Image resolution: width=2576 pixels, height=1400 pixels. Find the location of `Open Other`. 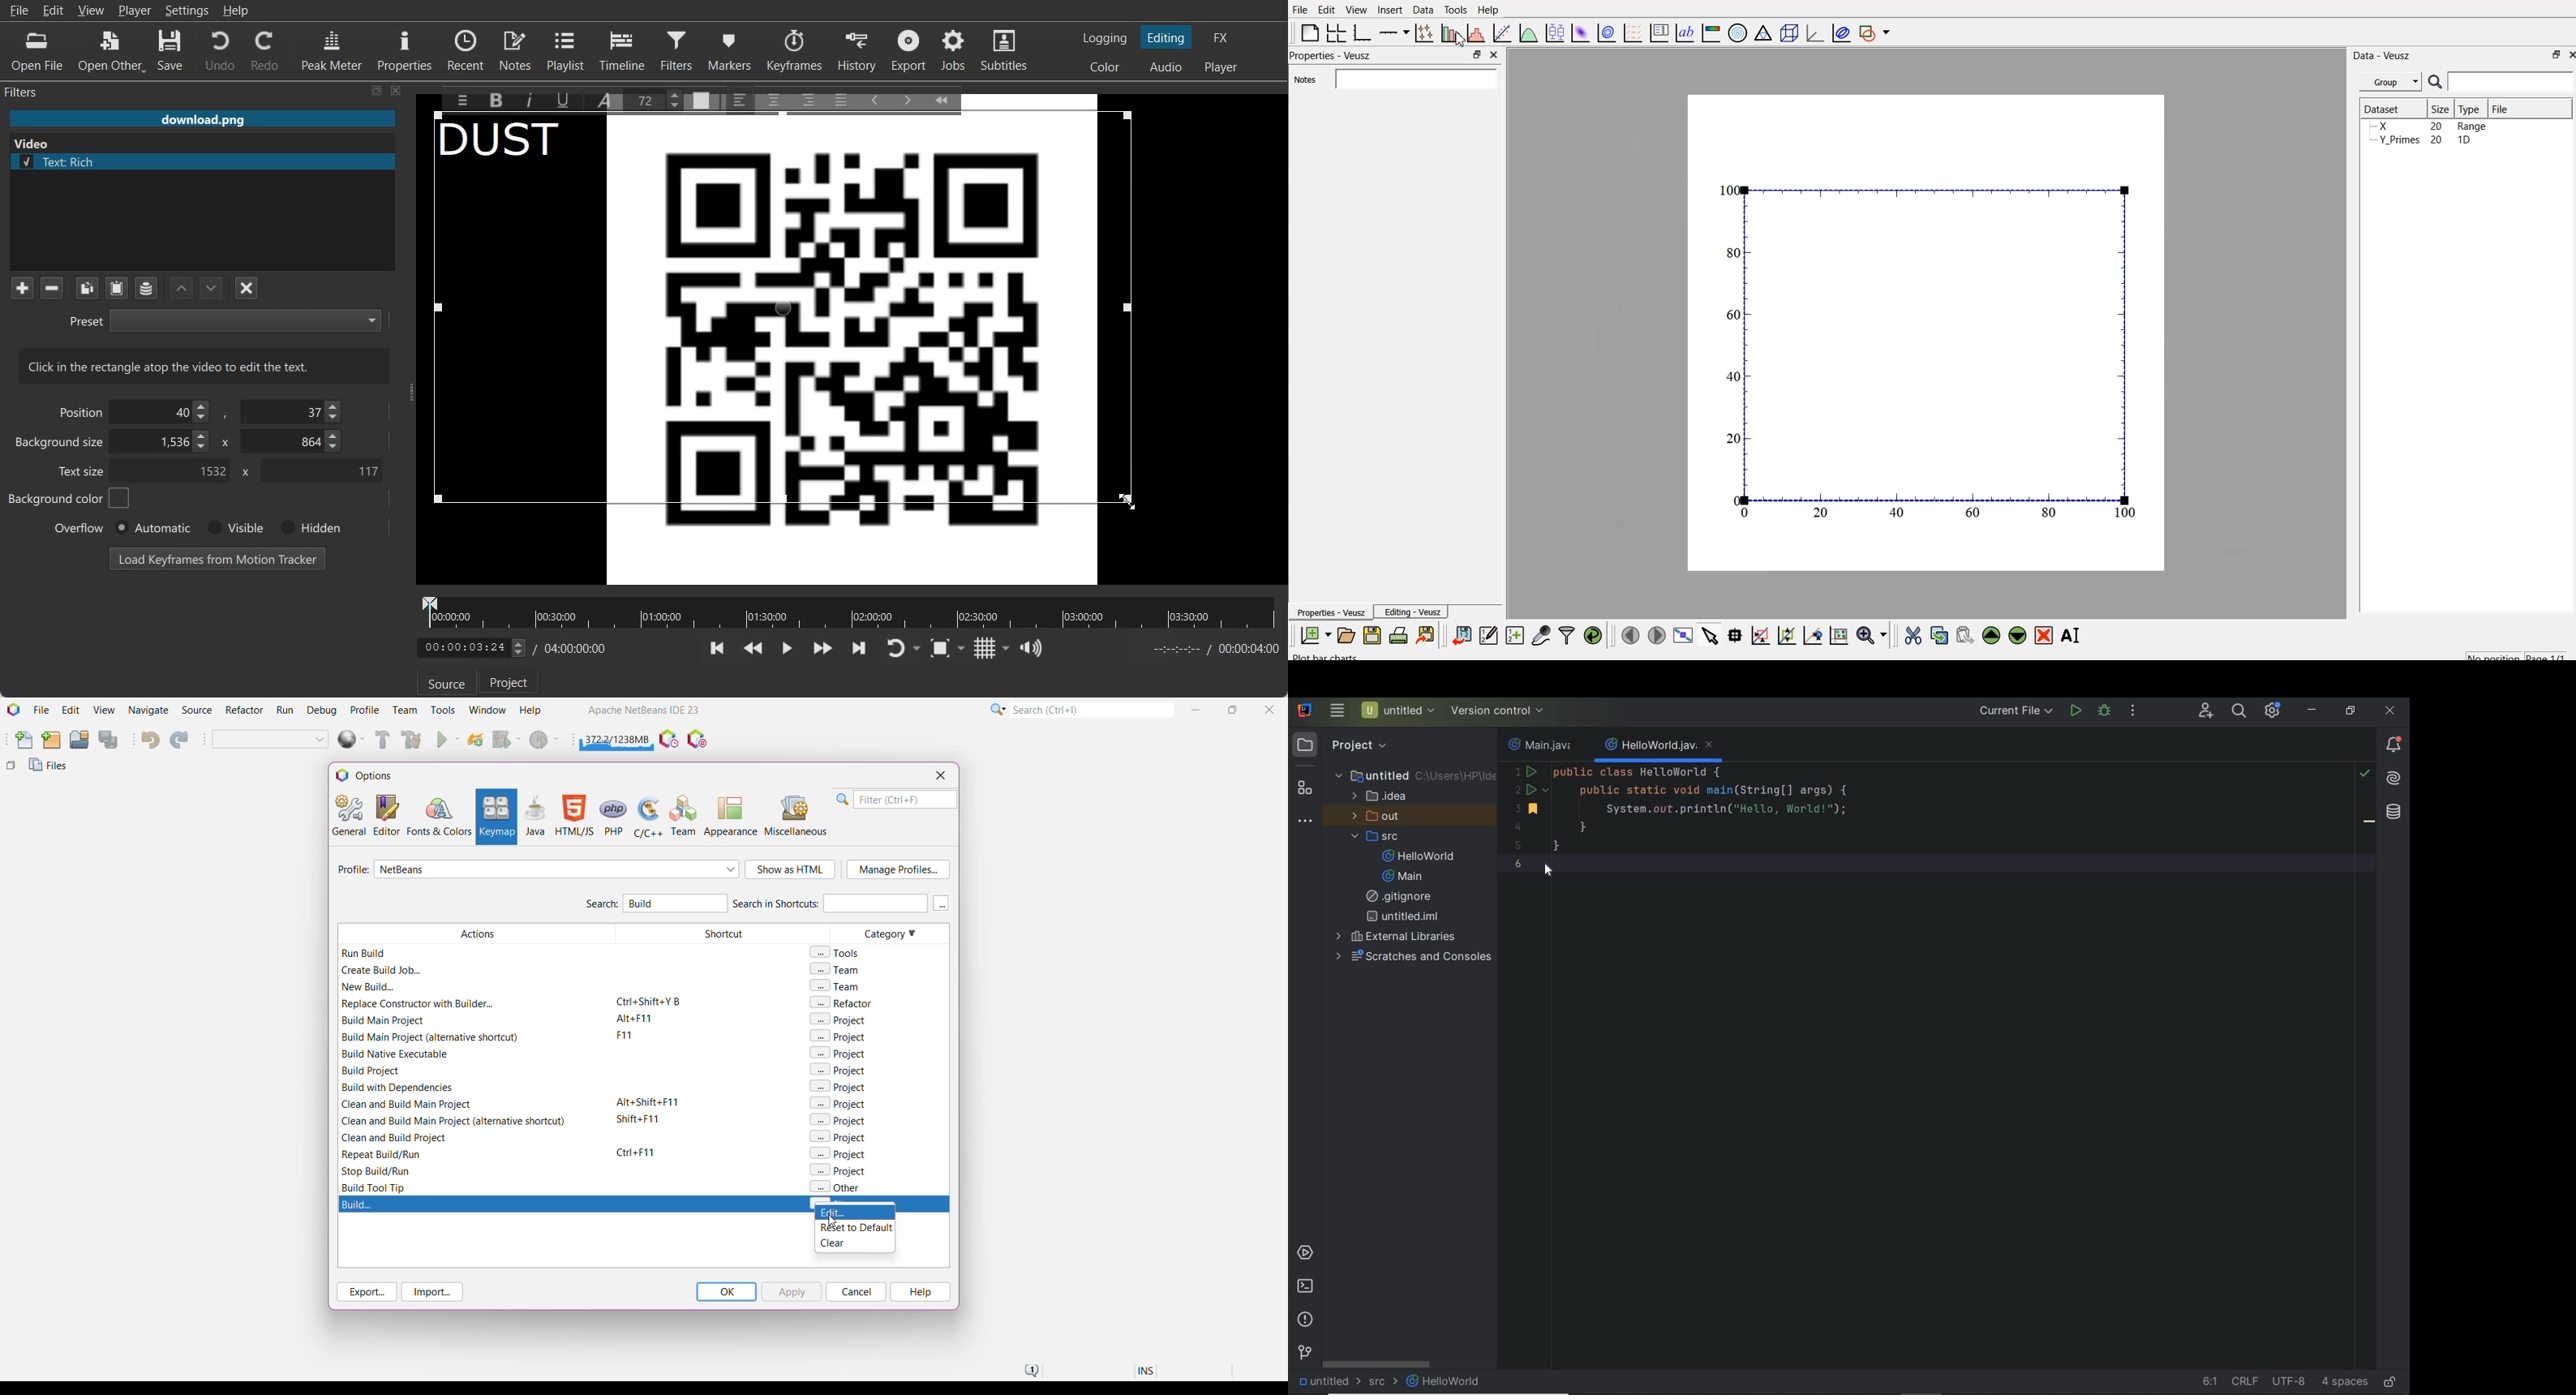

Open Other is located at coordinates (112, 51).